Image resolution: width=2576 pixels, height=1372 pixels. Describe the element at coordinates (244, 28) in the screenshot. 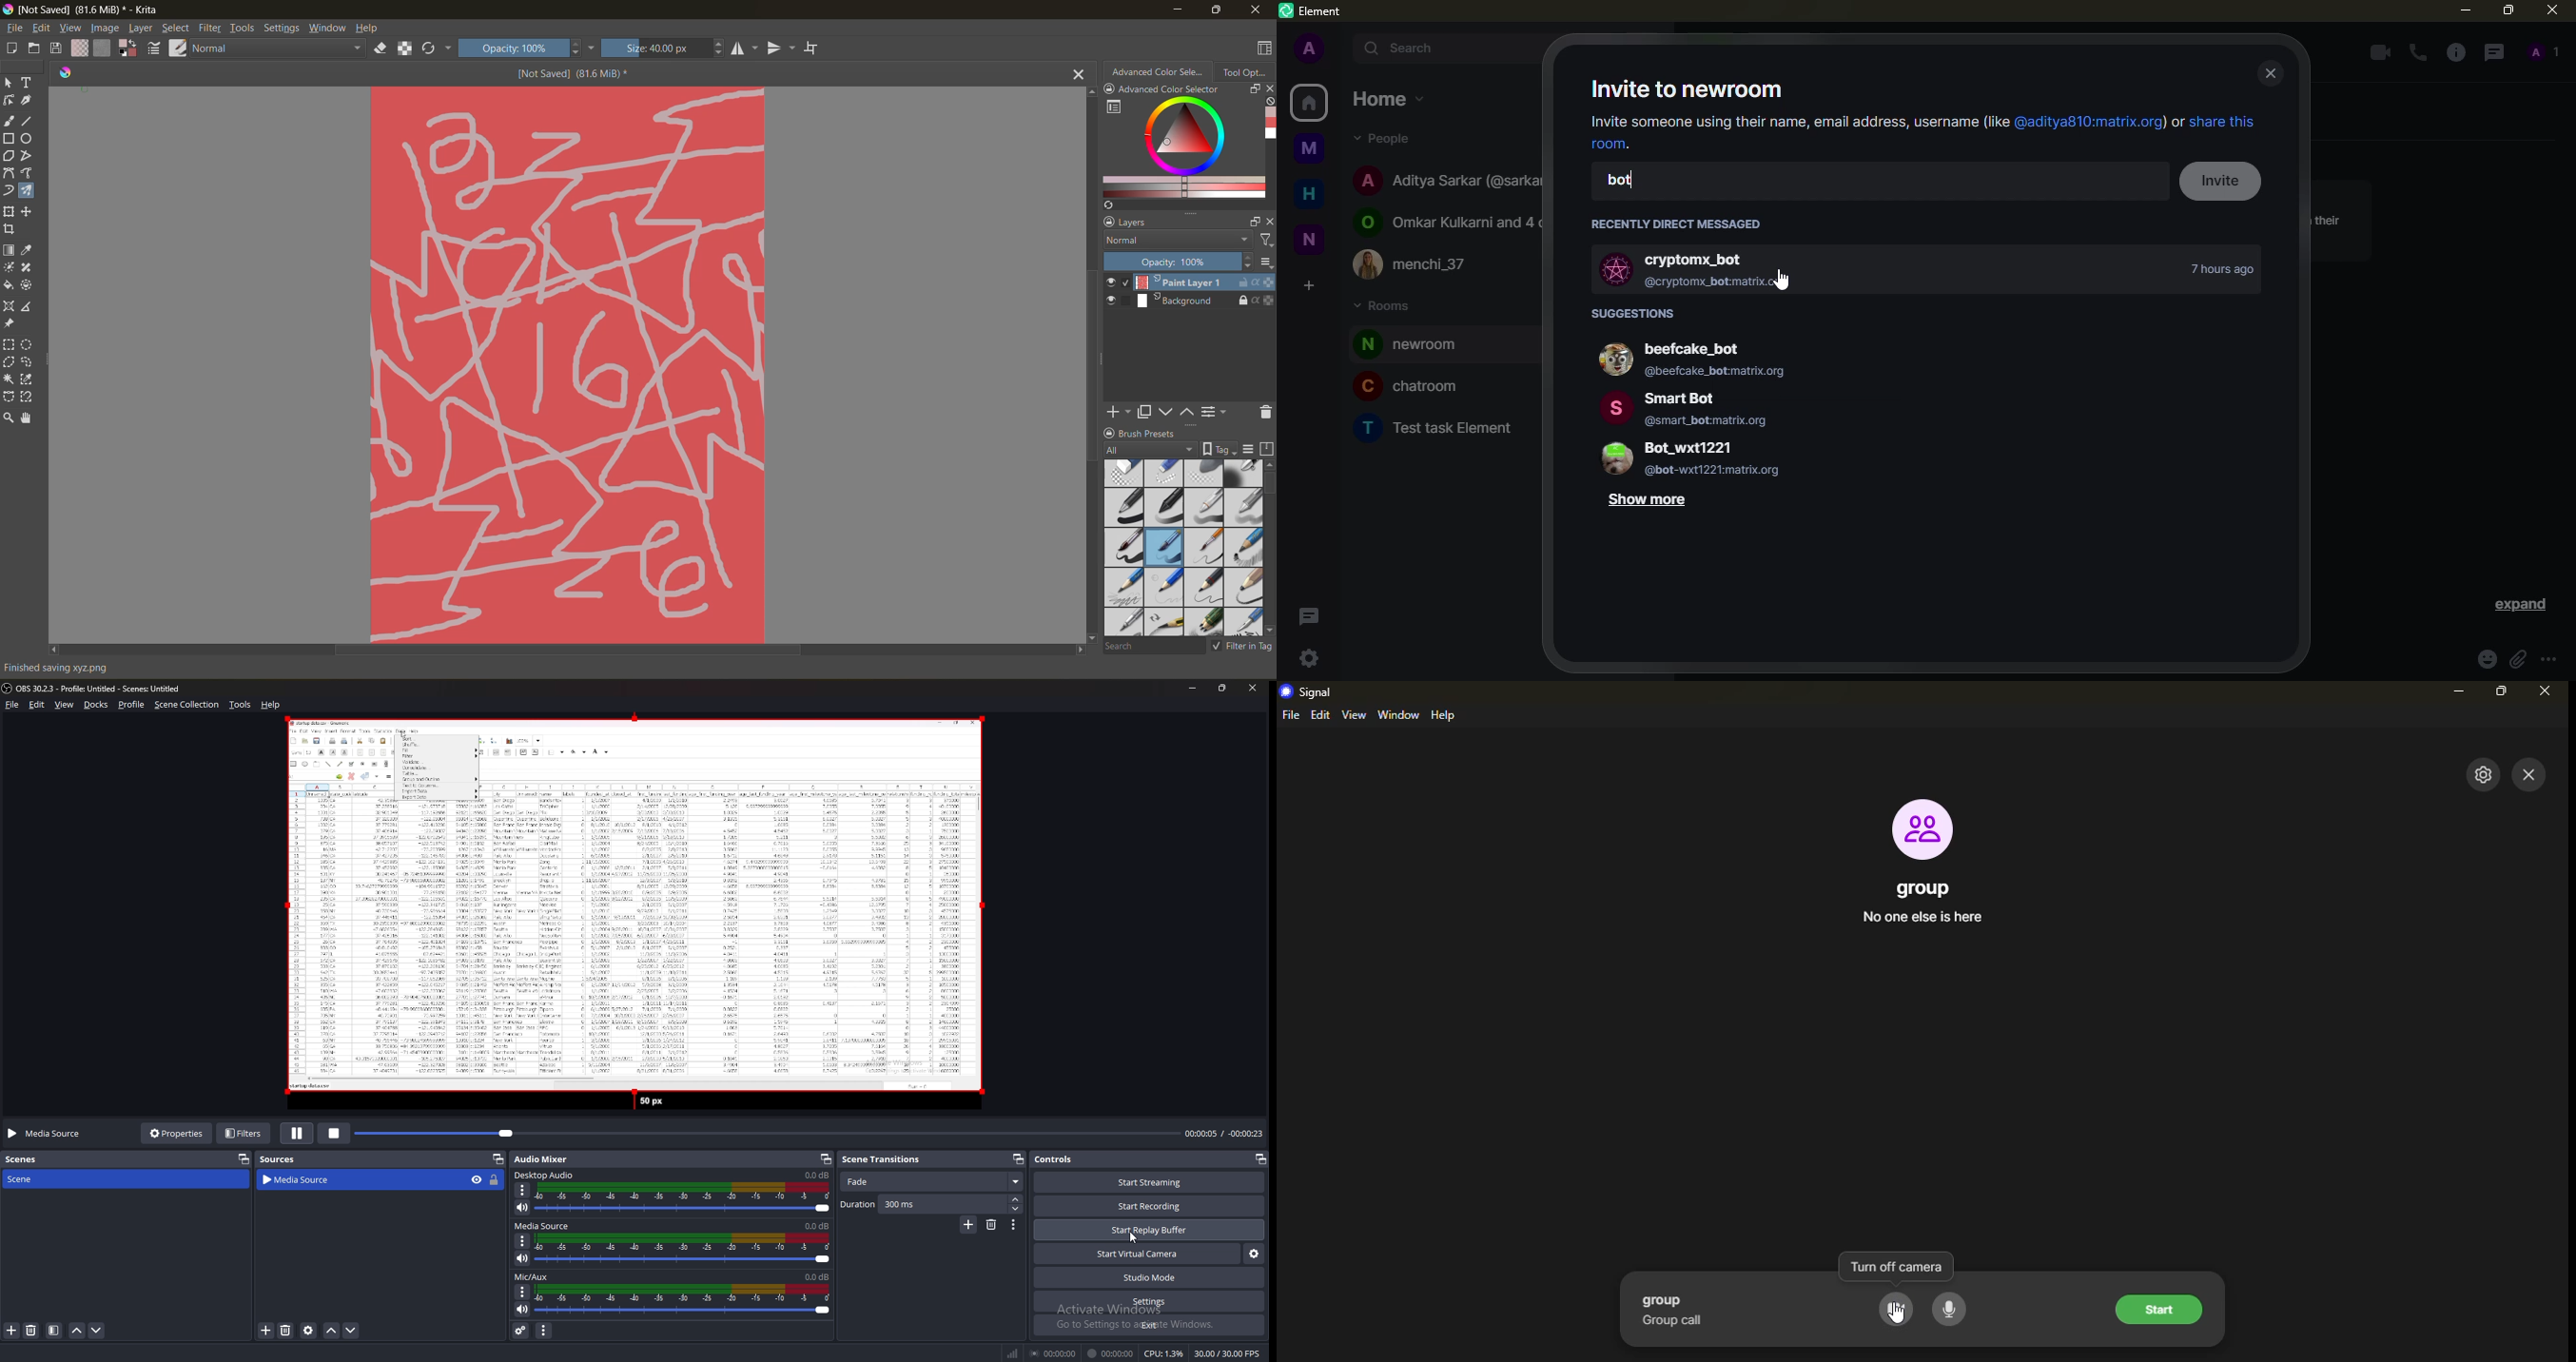

I see `tools` at that location.